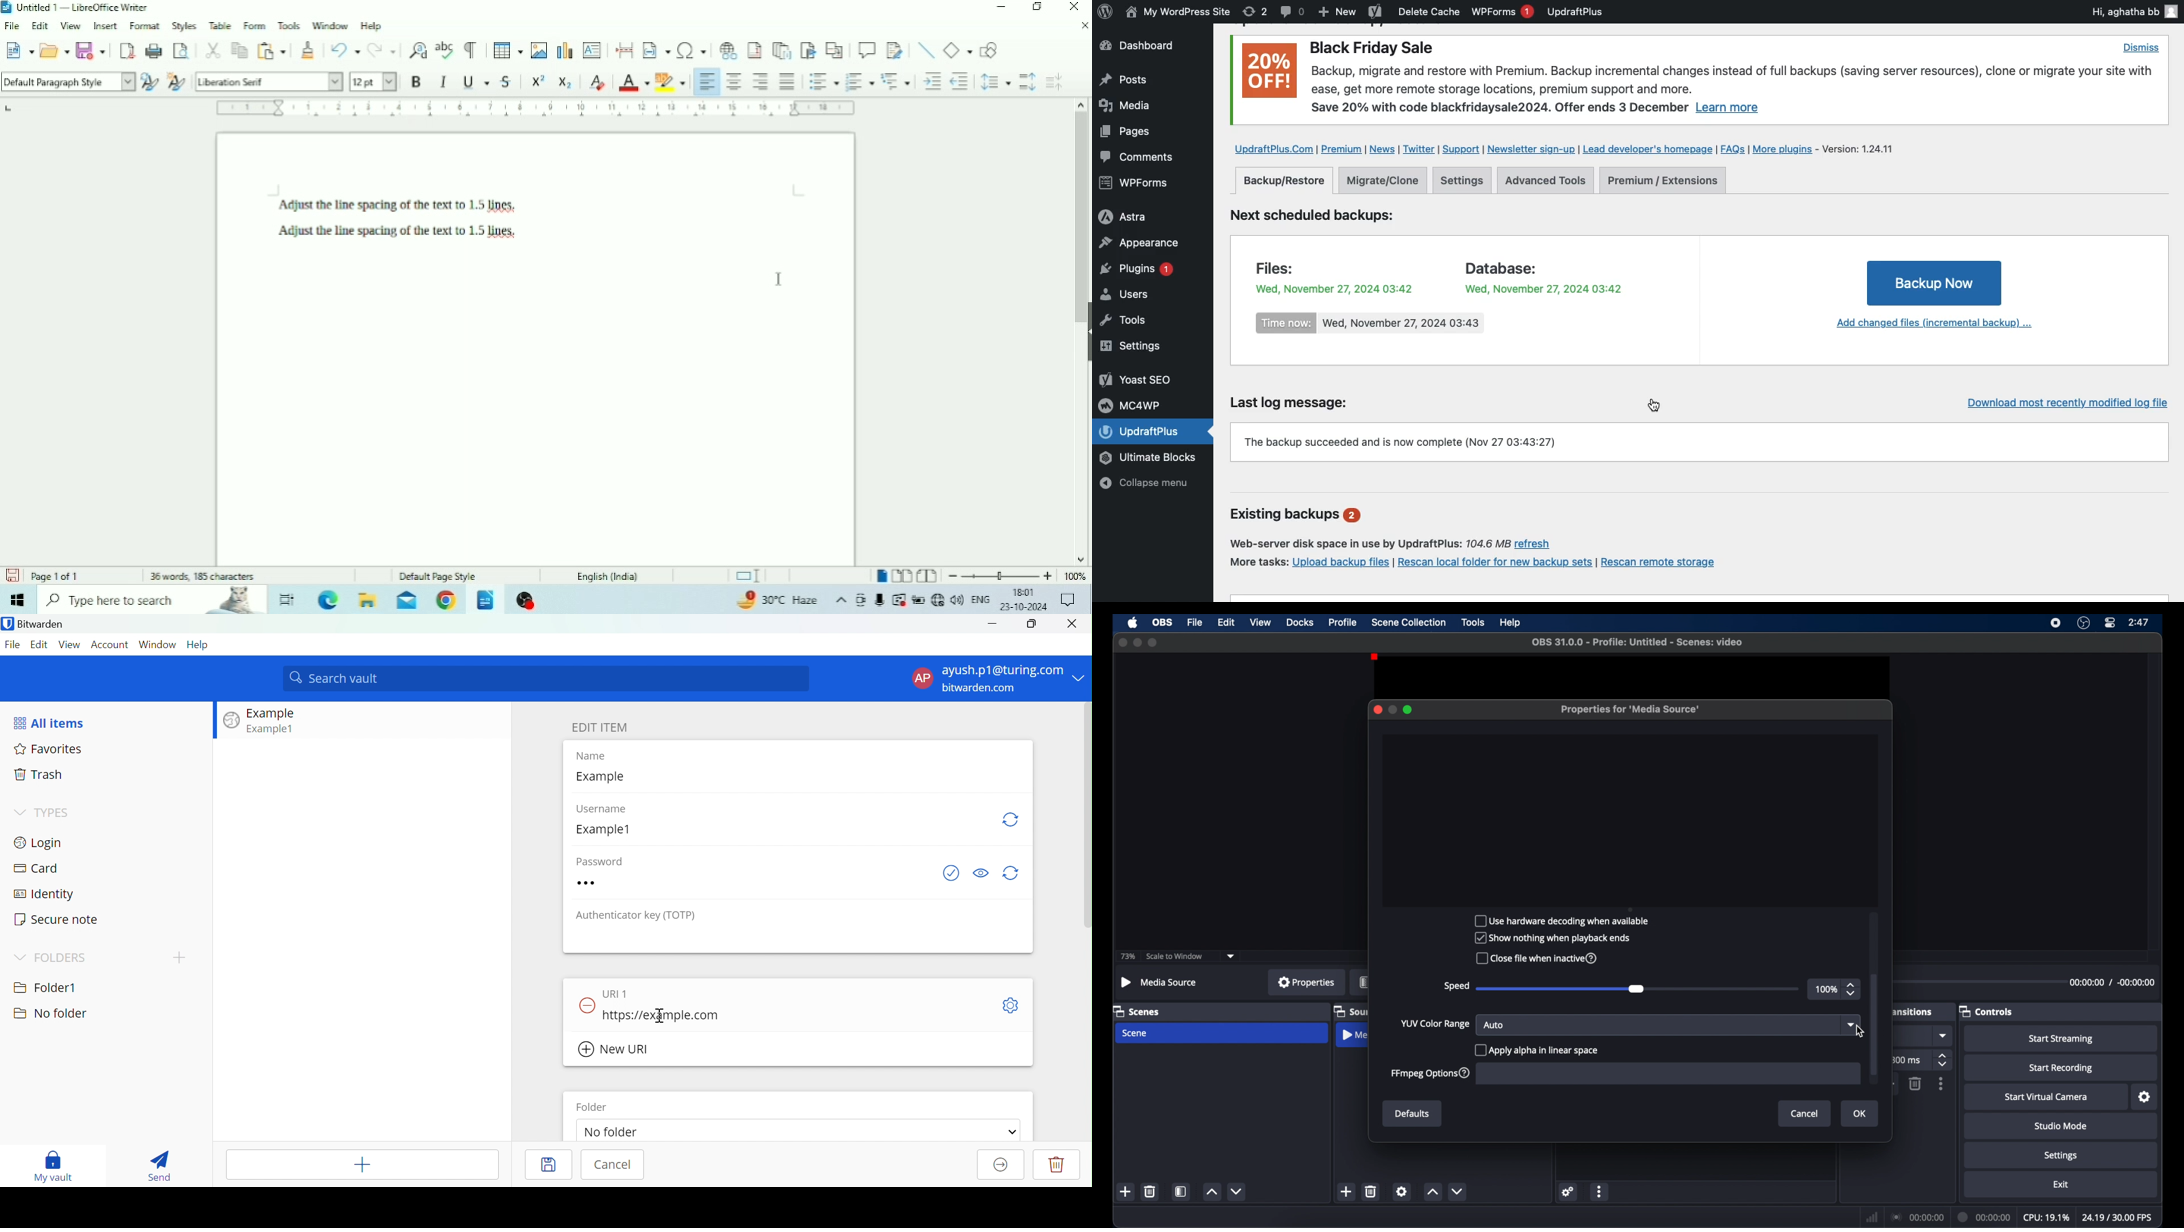 The width and height of the screenshot is (2184, 1232). I want to click on File, so click(12, 26).